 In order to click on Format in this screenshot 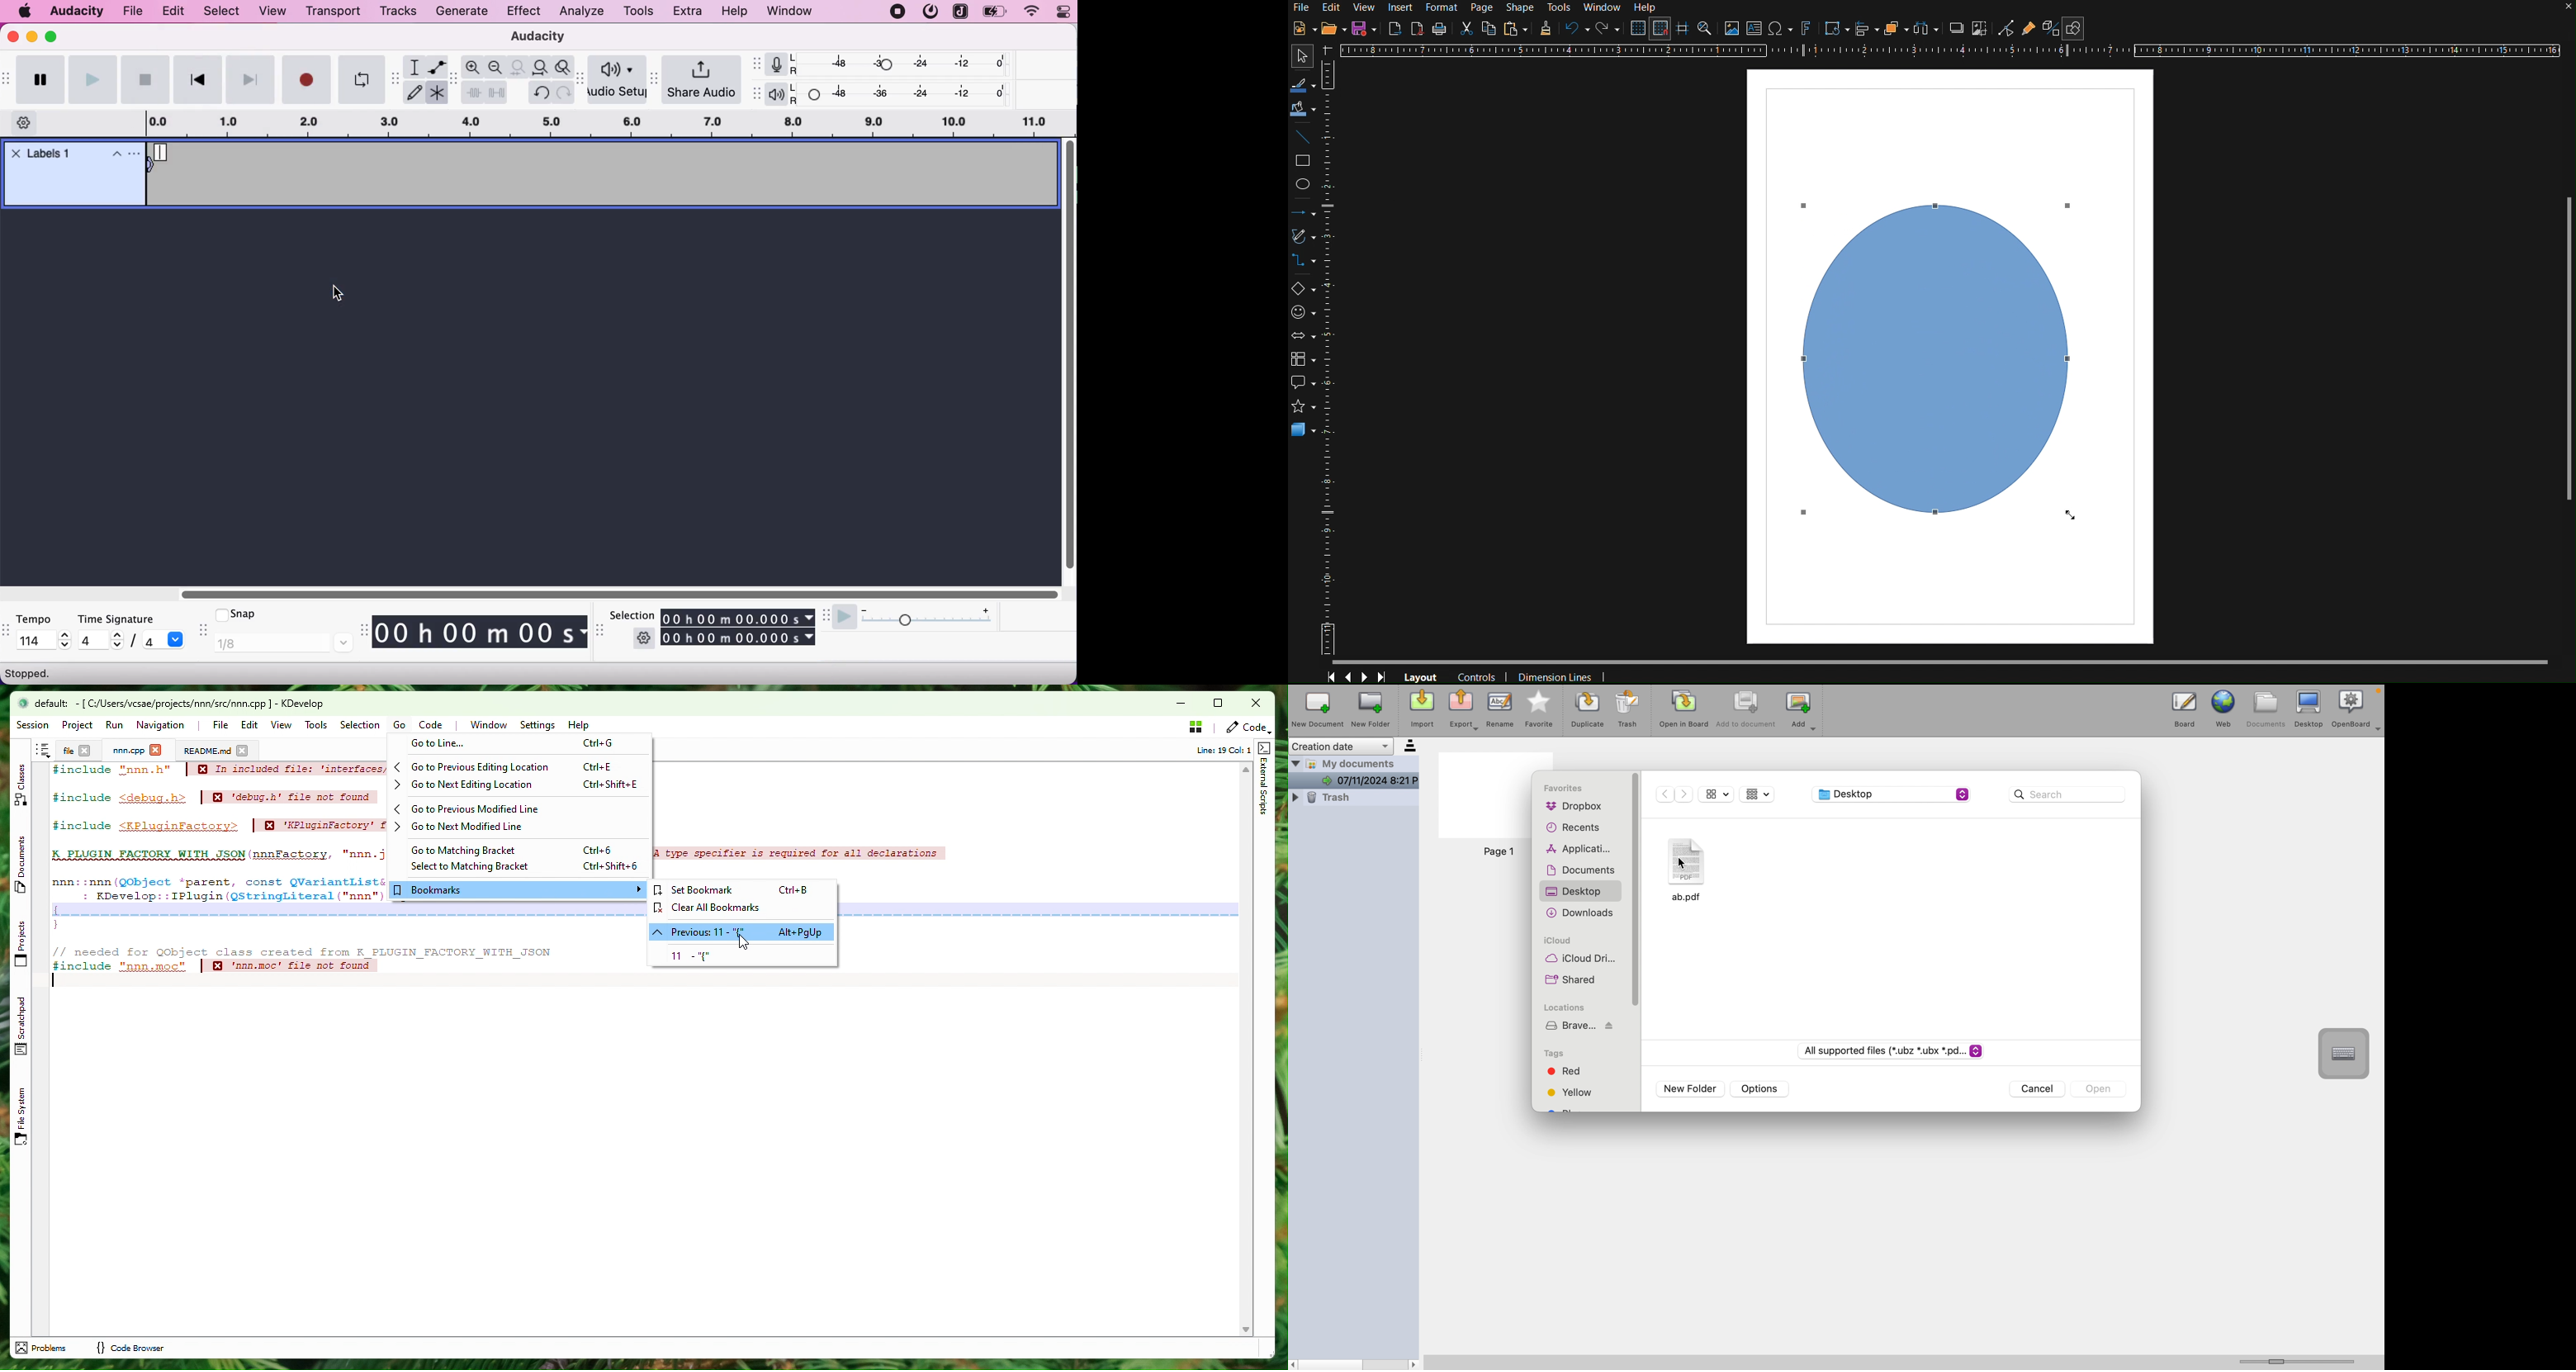, I will do `click(1443, 8)`.